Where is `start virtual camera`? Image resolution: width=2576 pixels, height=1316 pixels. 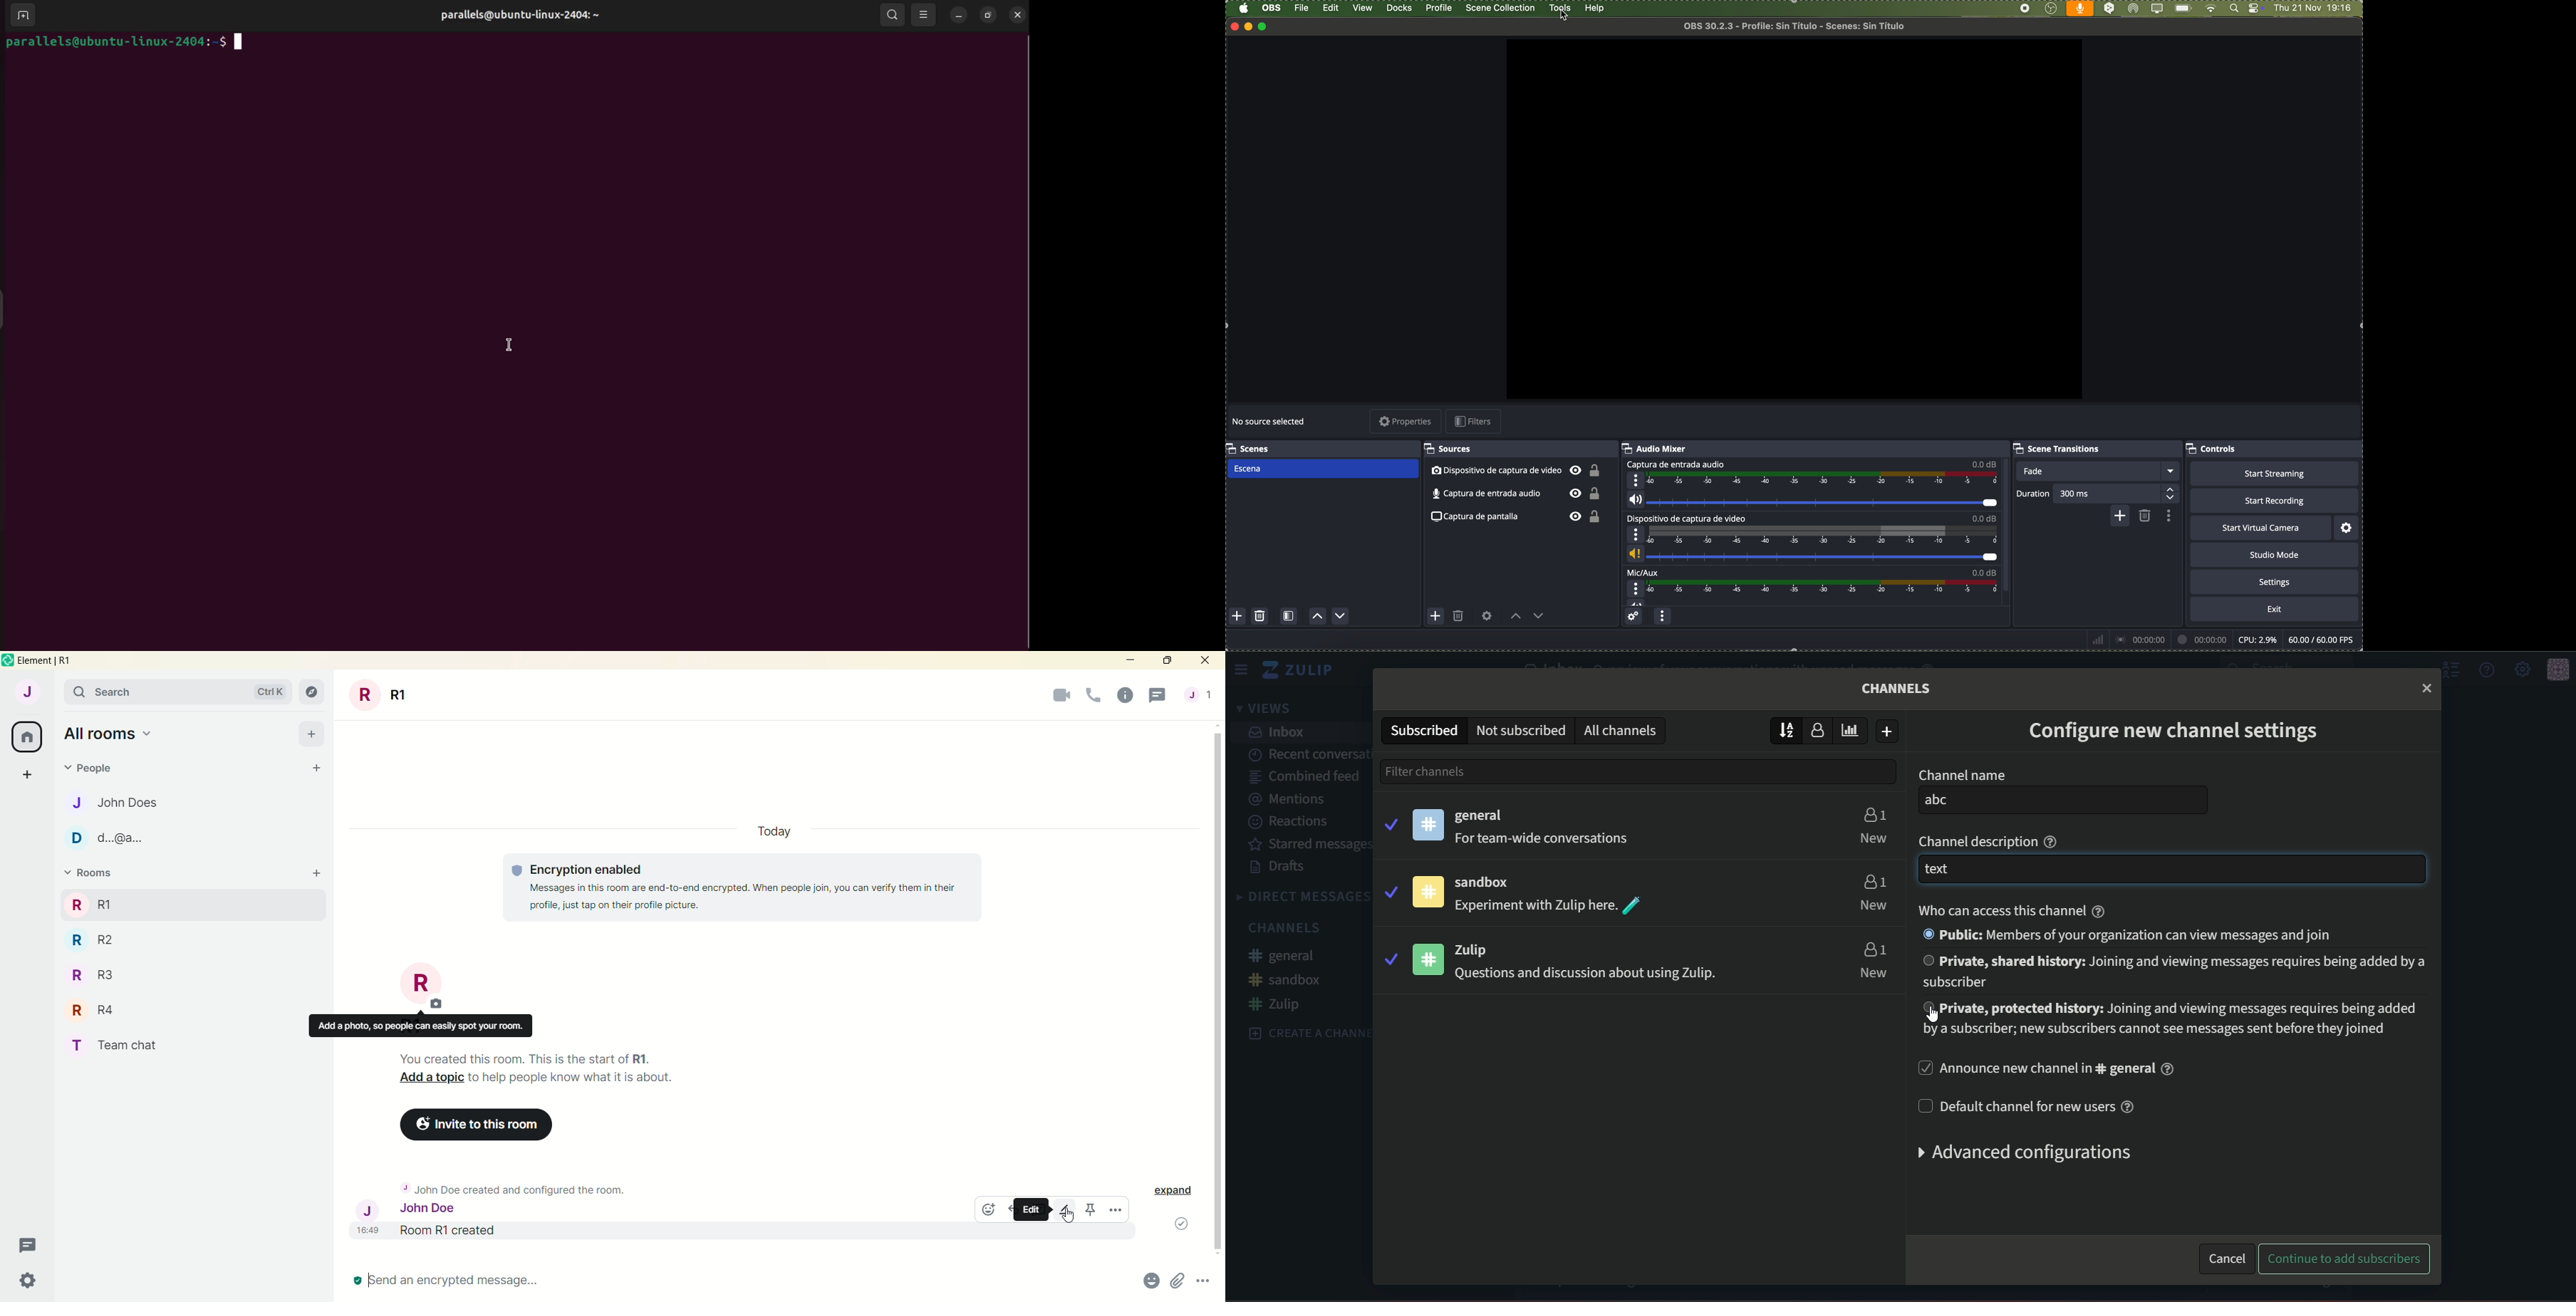
start virtual camera is located at coordinates (2261, 528).